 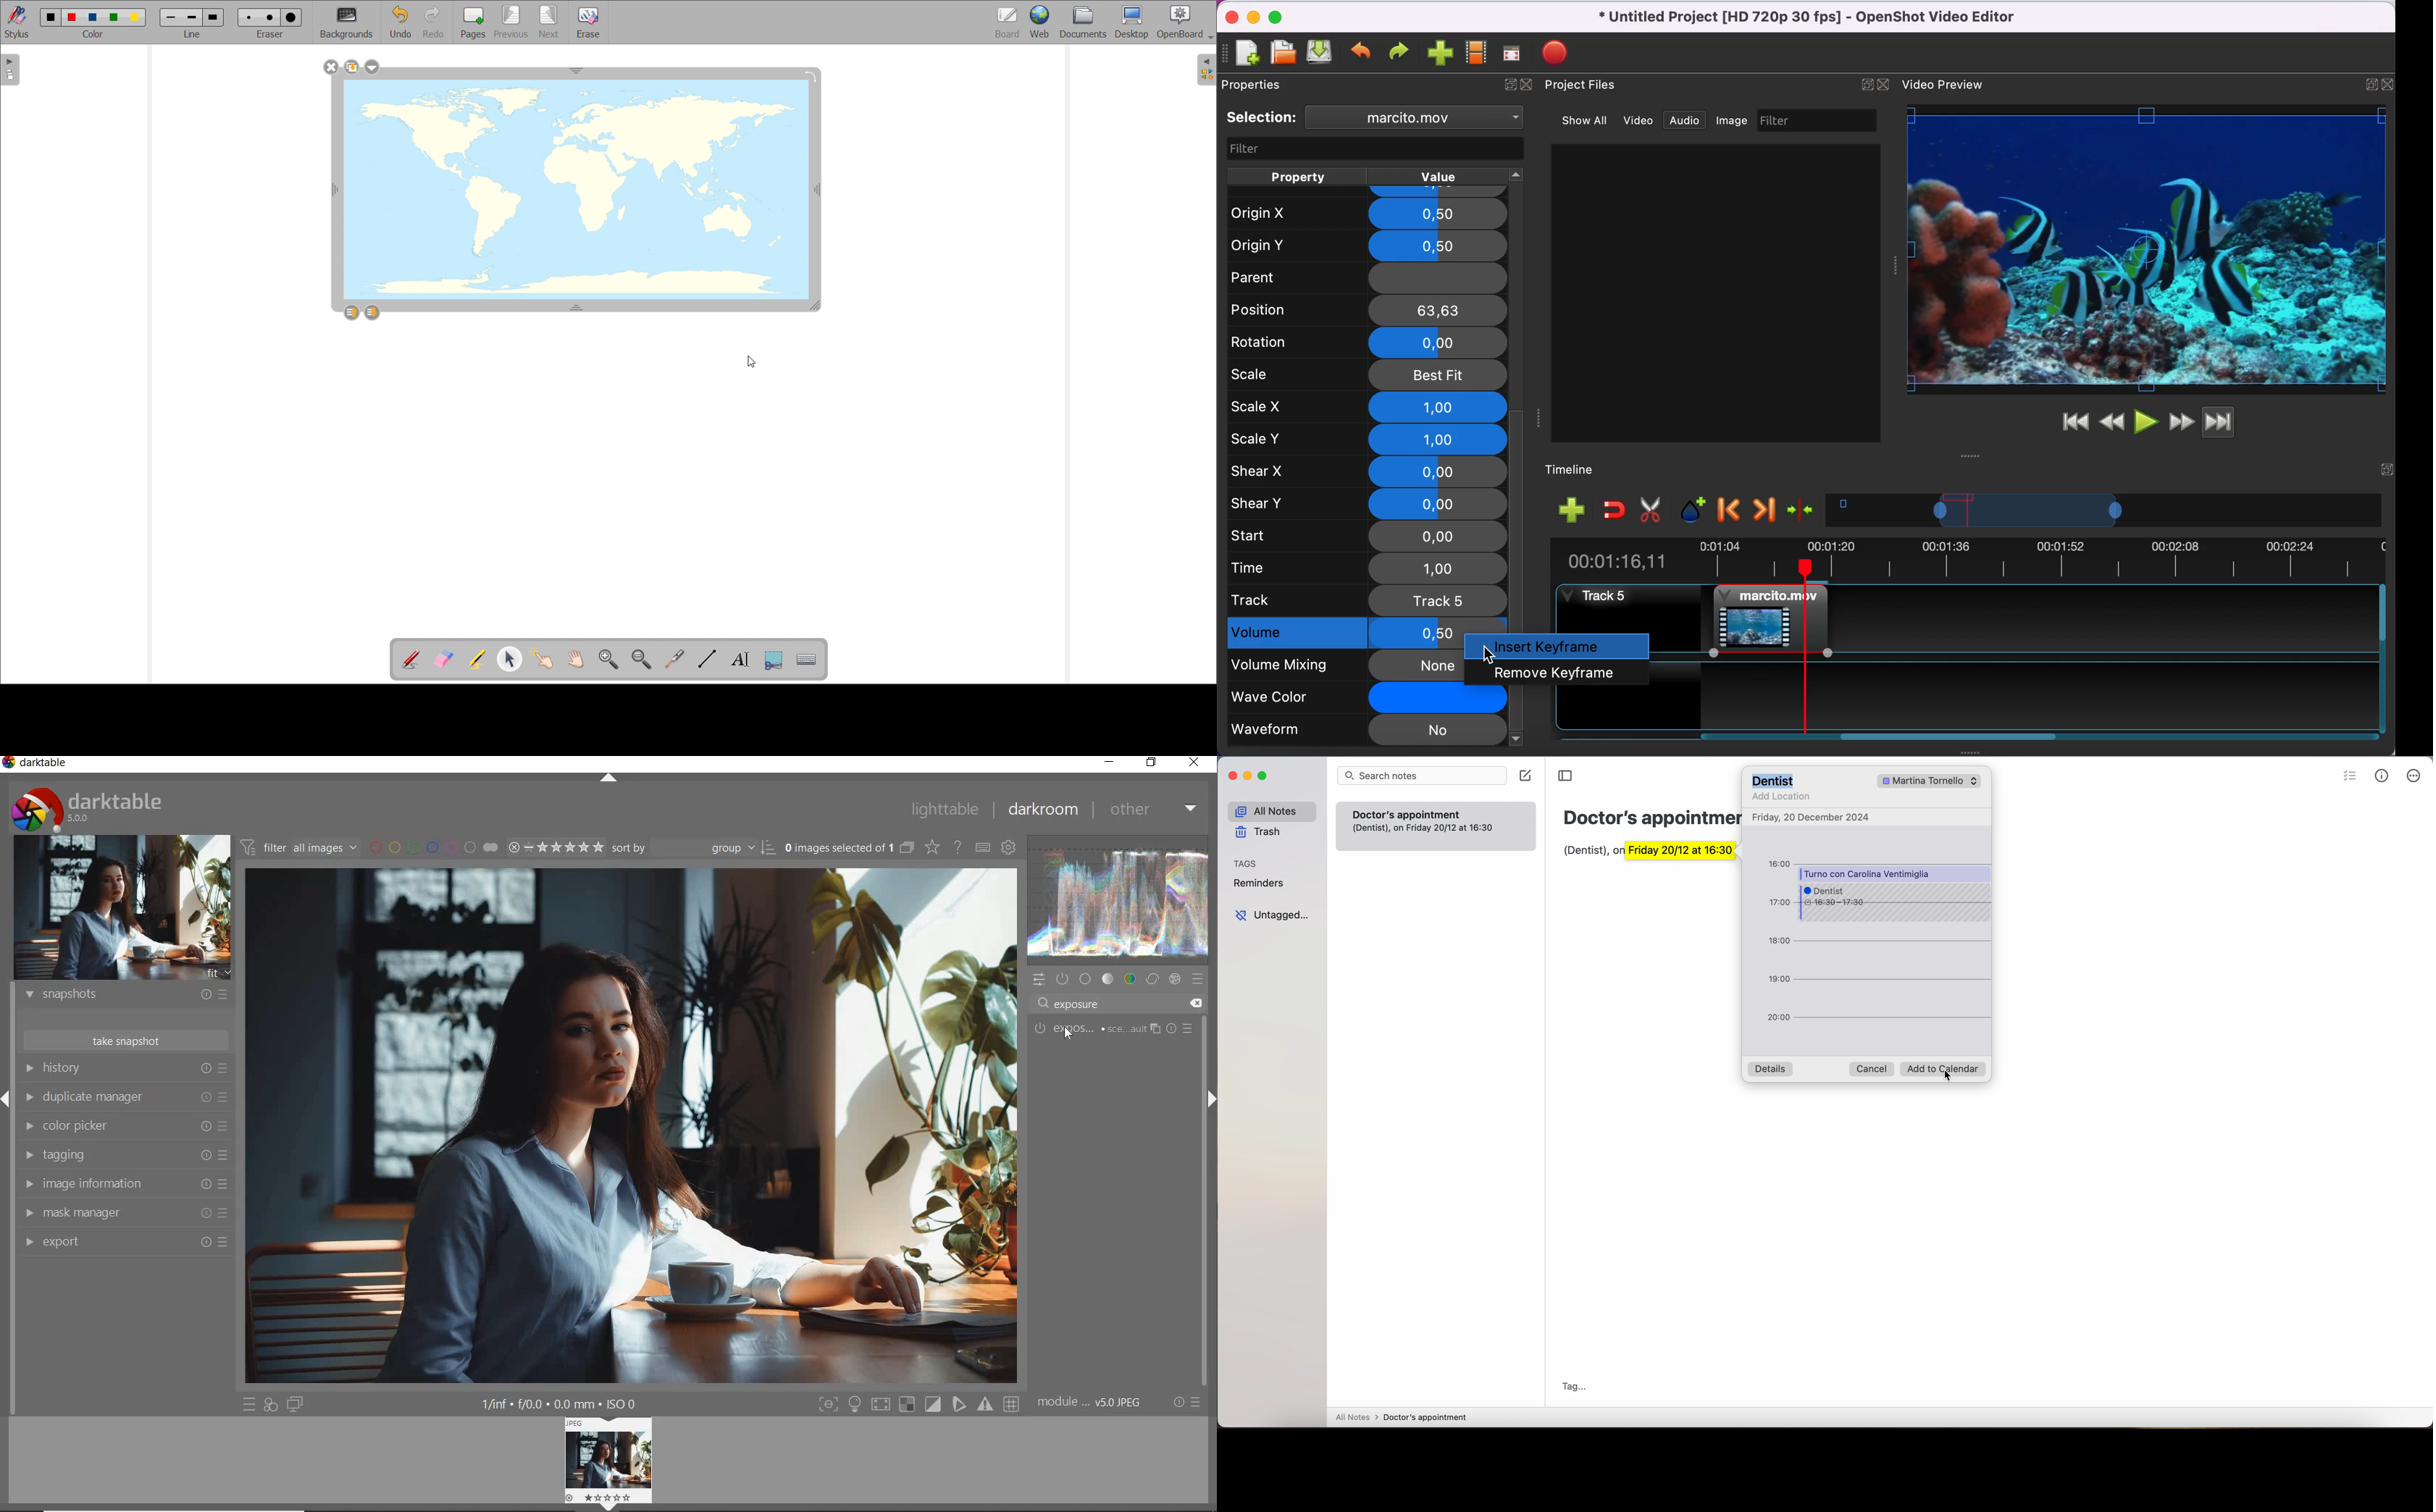 I want to click on small, so click(x=170, y=18).